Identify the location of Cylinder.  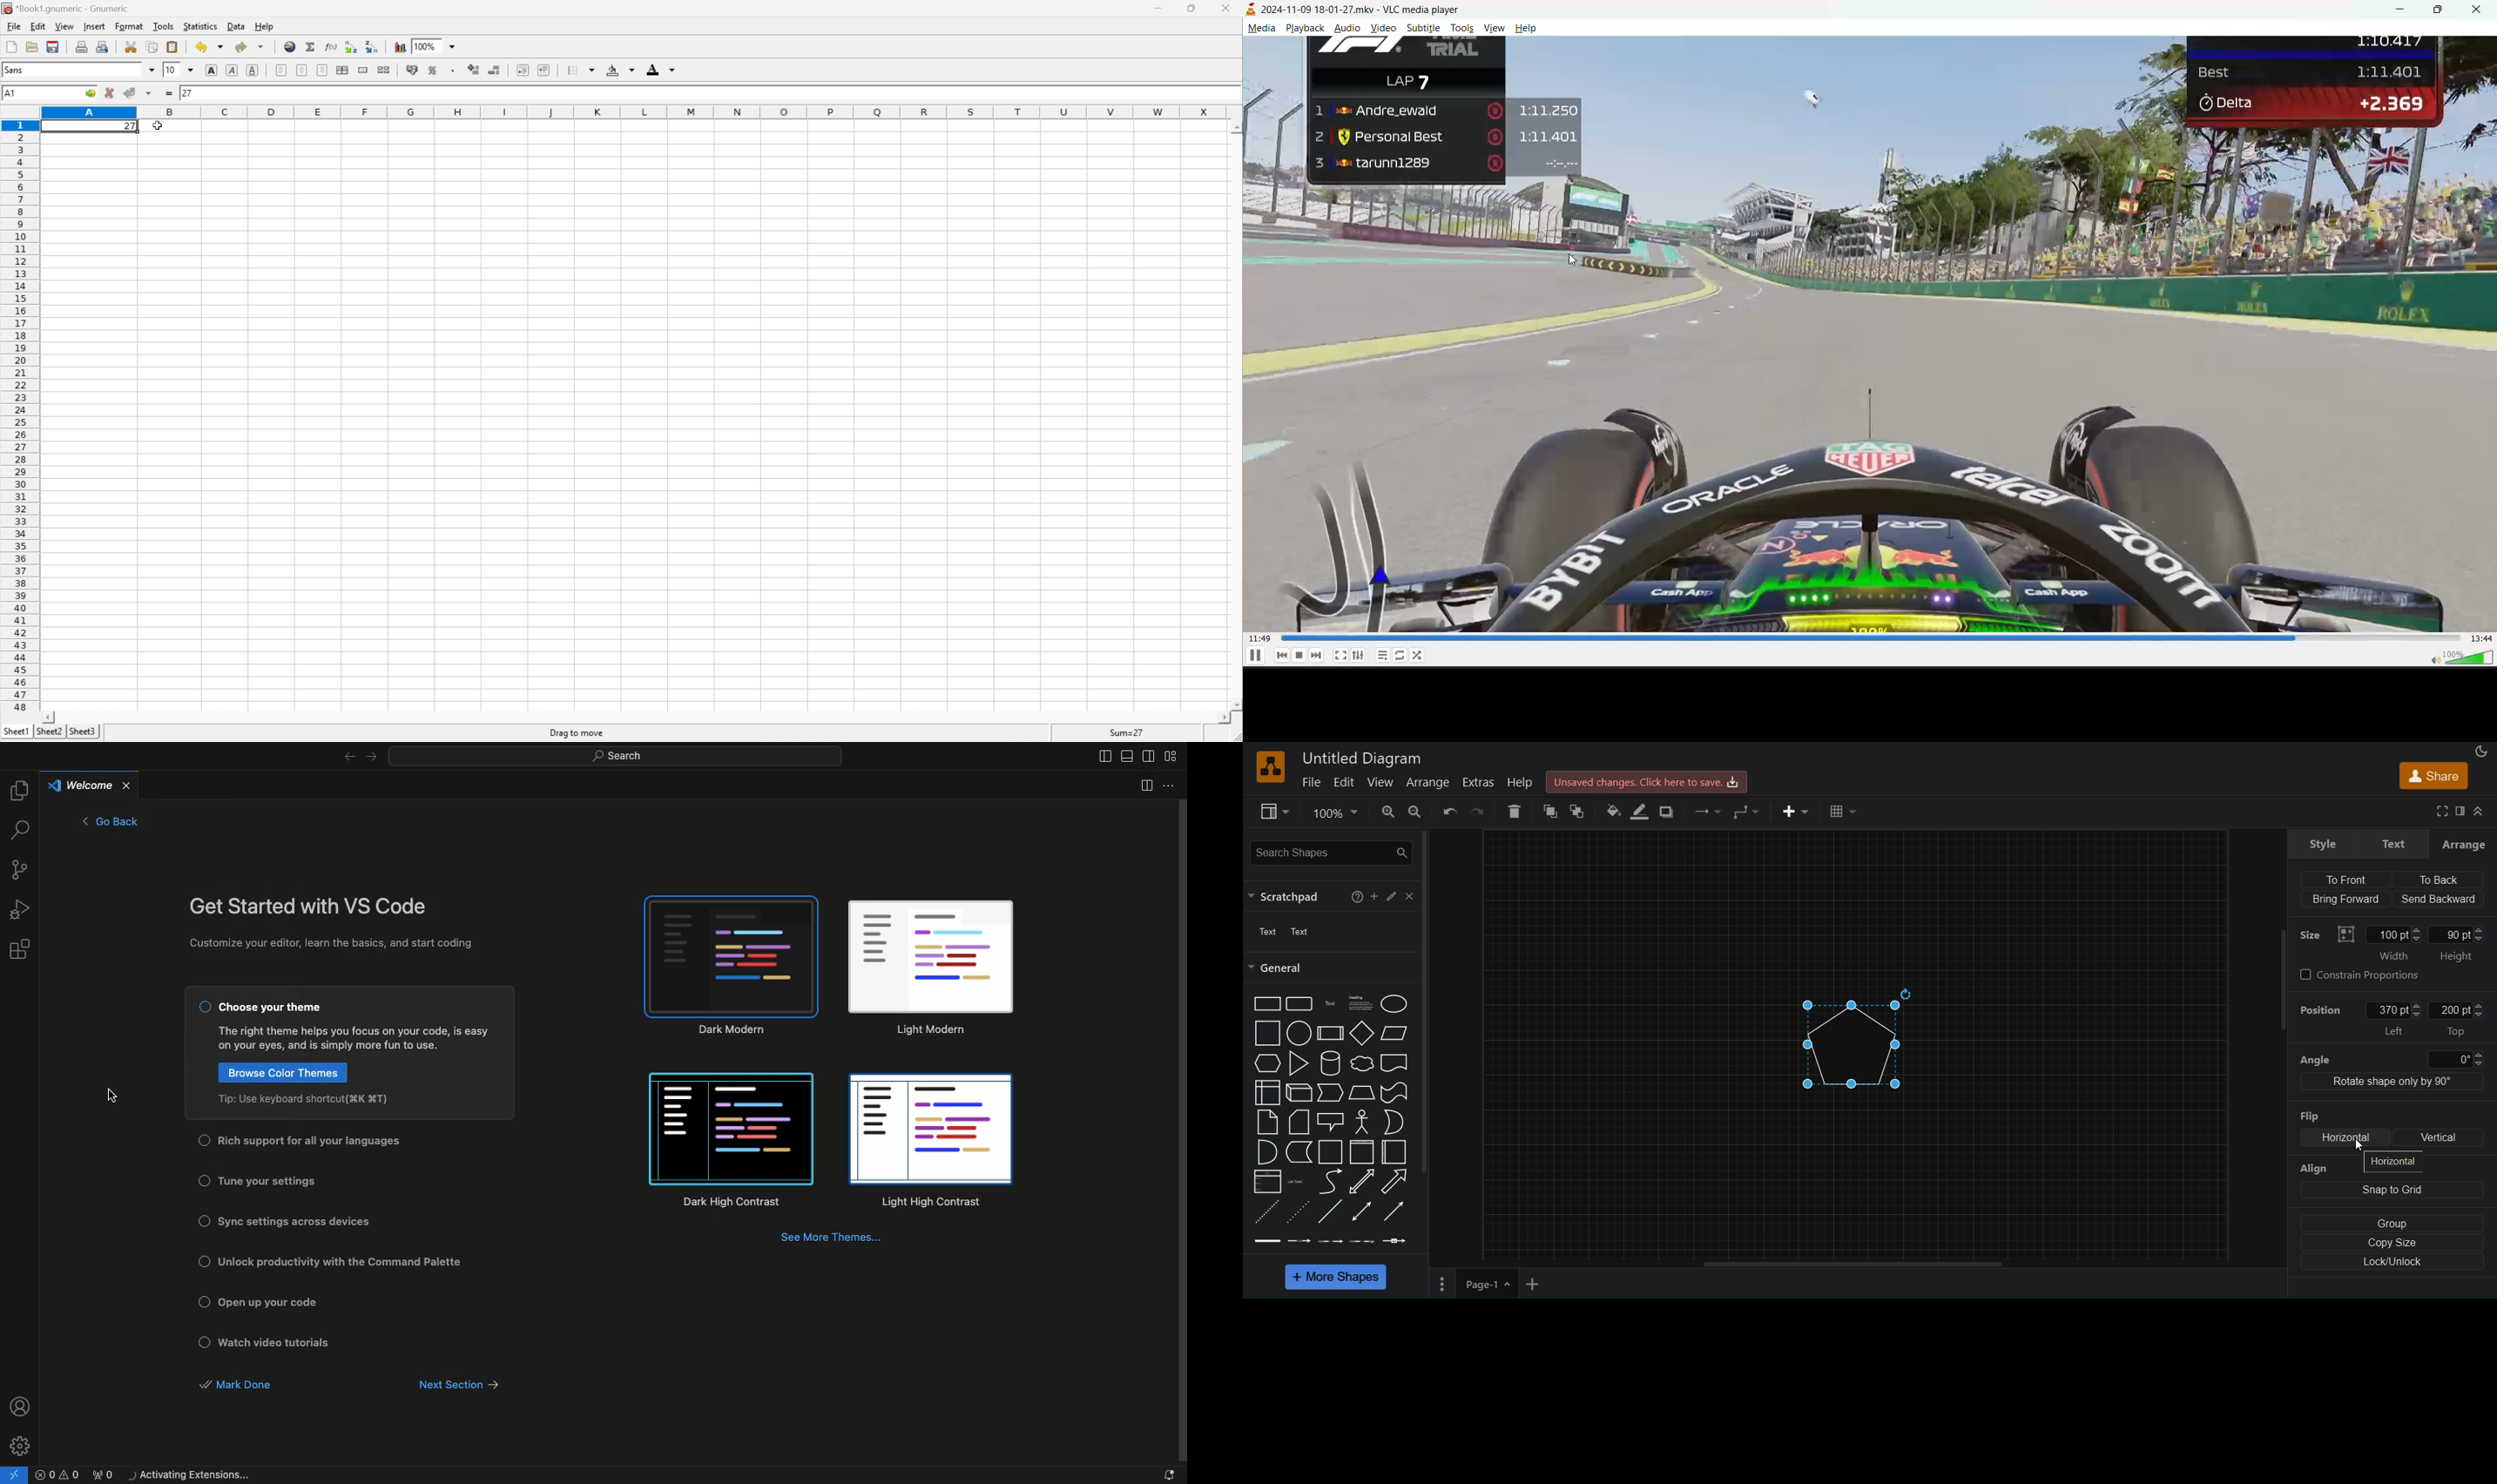
(1331, 1063).